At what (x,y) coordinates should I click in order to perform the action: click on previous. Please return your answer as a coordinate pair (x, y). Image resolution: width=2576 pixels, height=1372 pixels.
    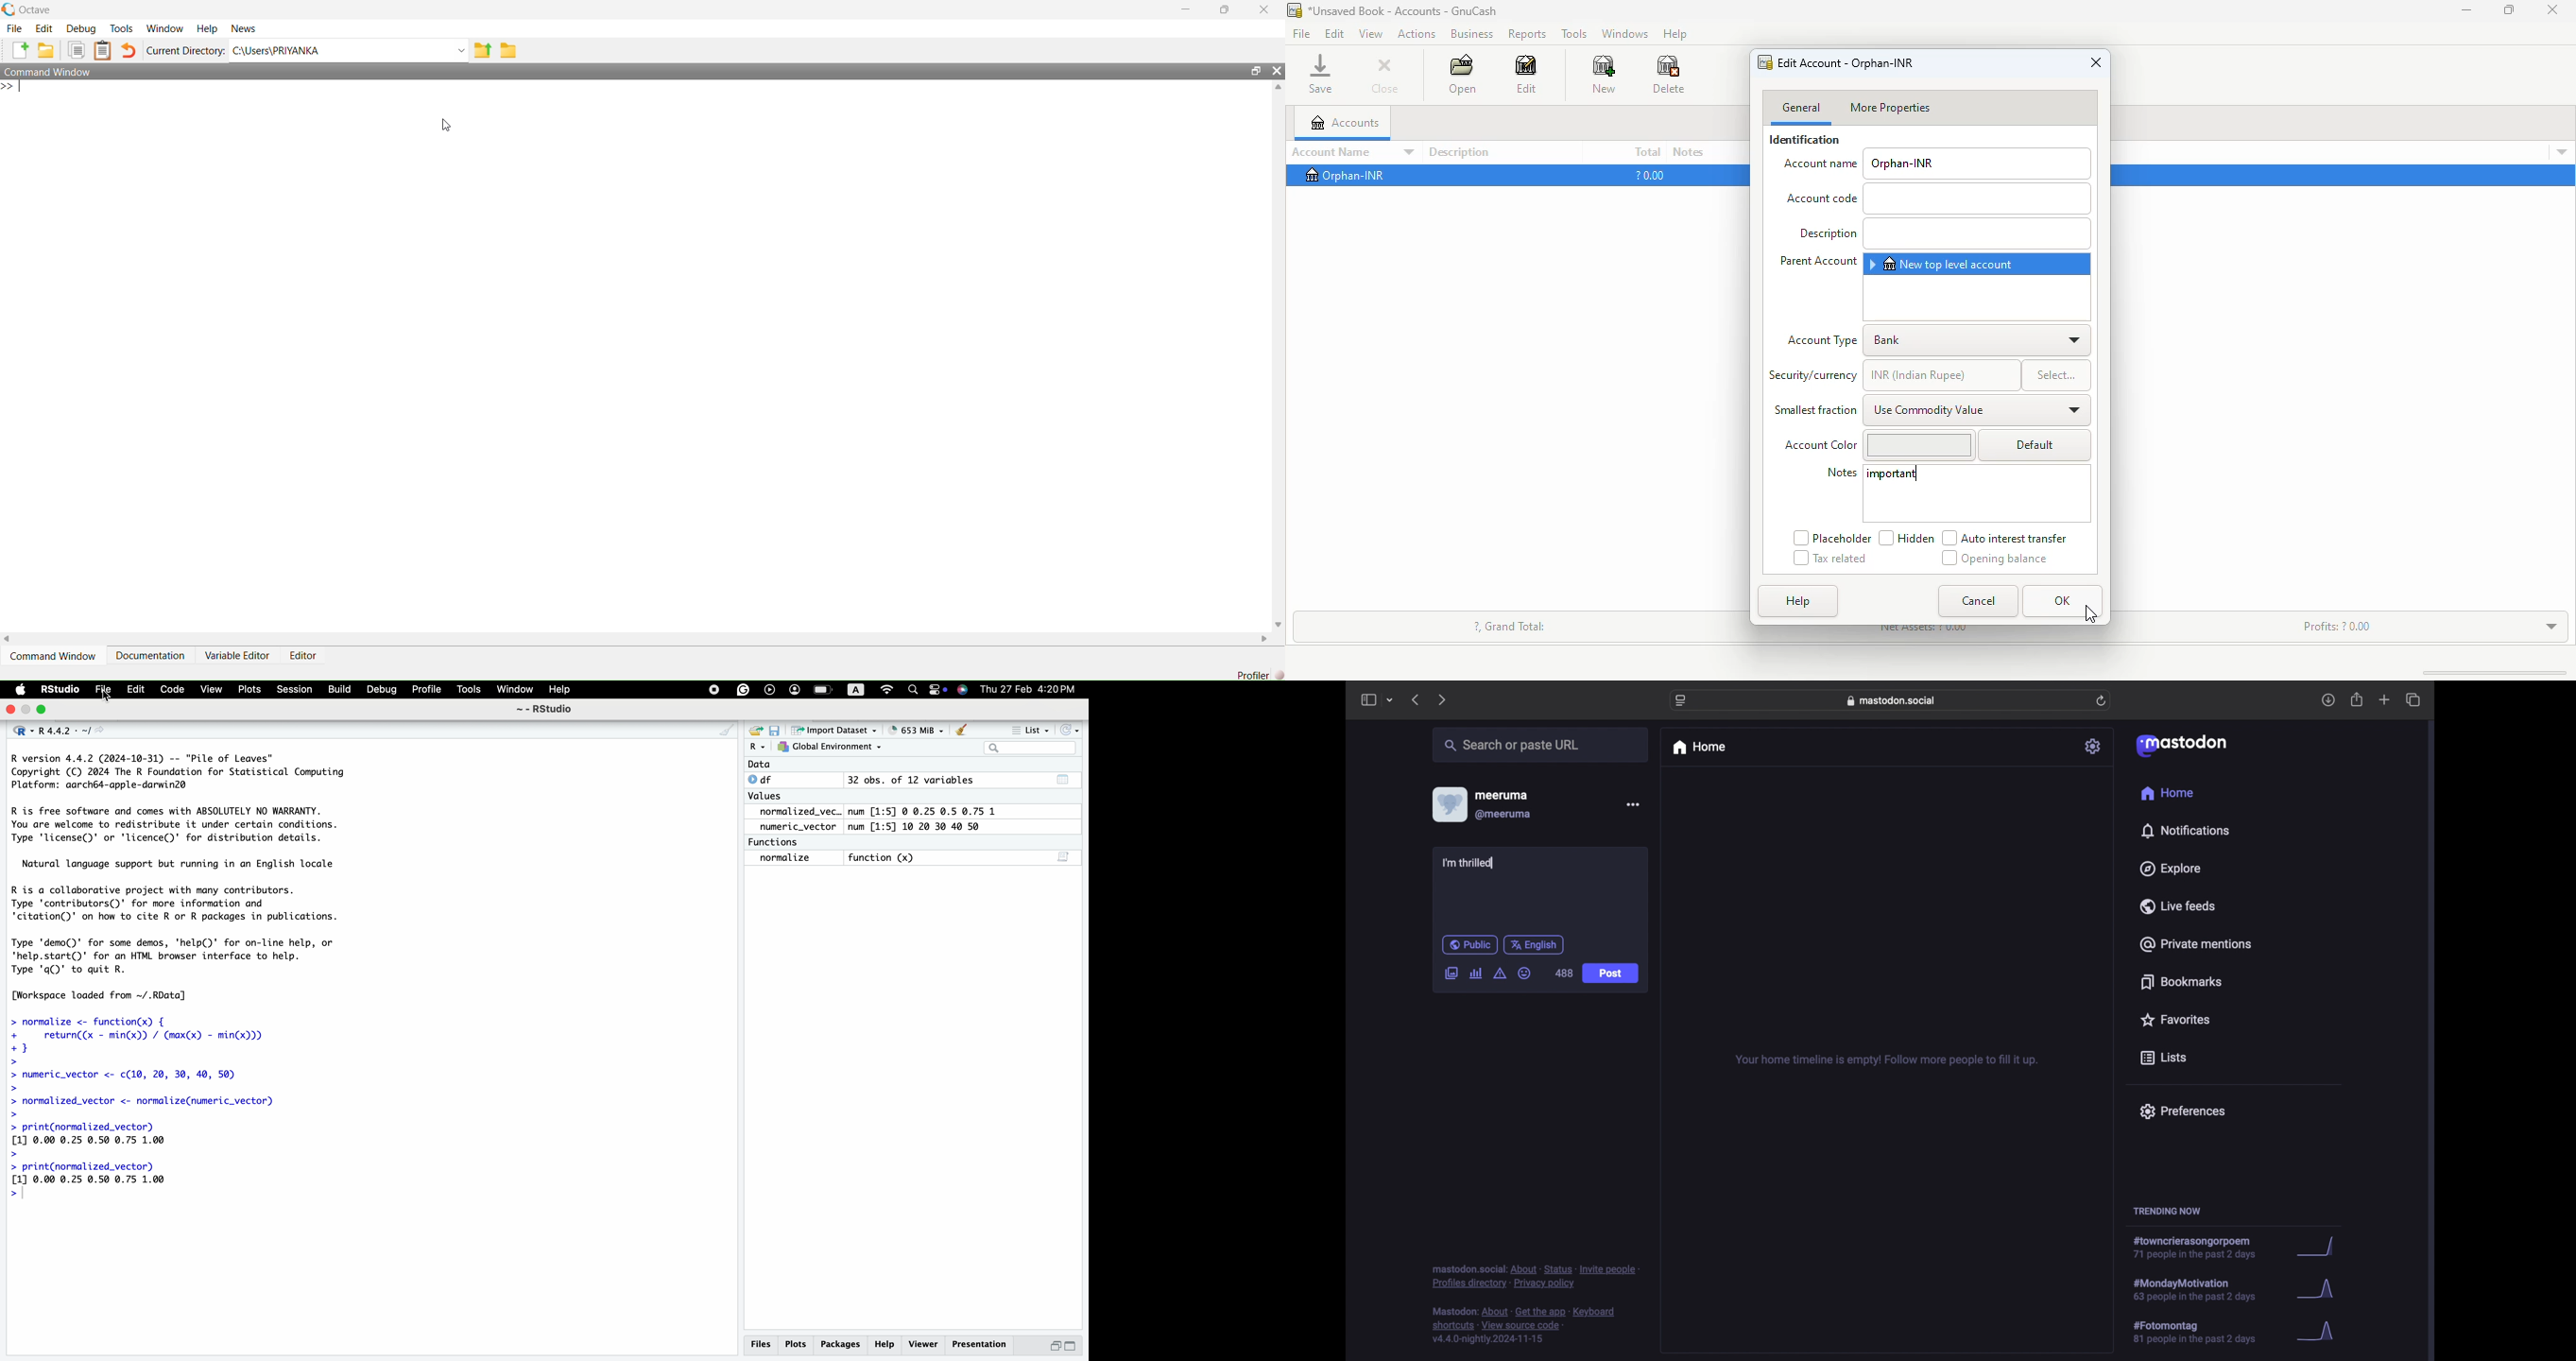
    Looking at the image, I should click on (1415, 699).